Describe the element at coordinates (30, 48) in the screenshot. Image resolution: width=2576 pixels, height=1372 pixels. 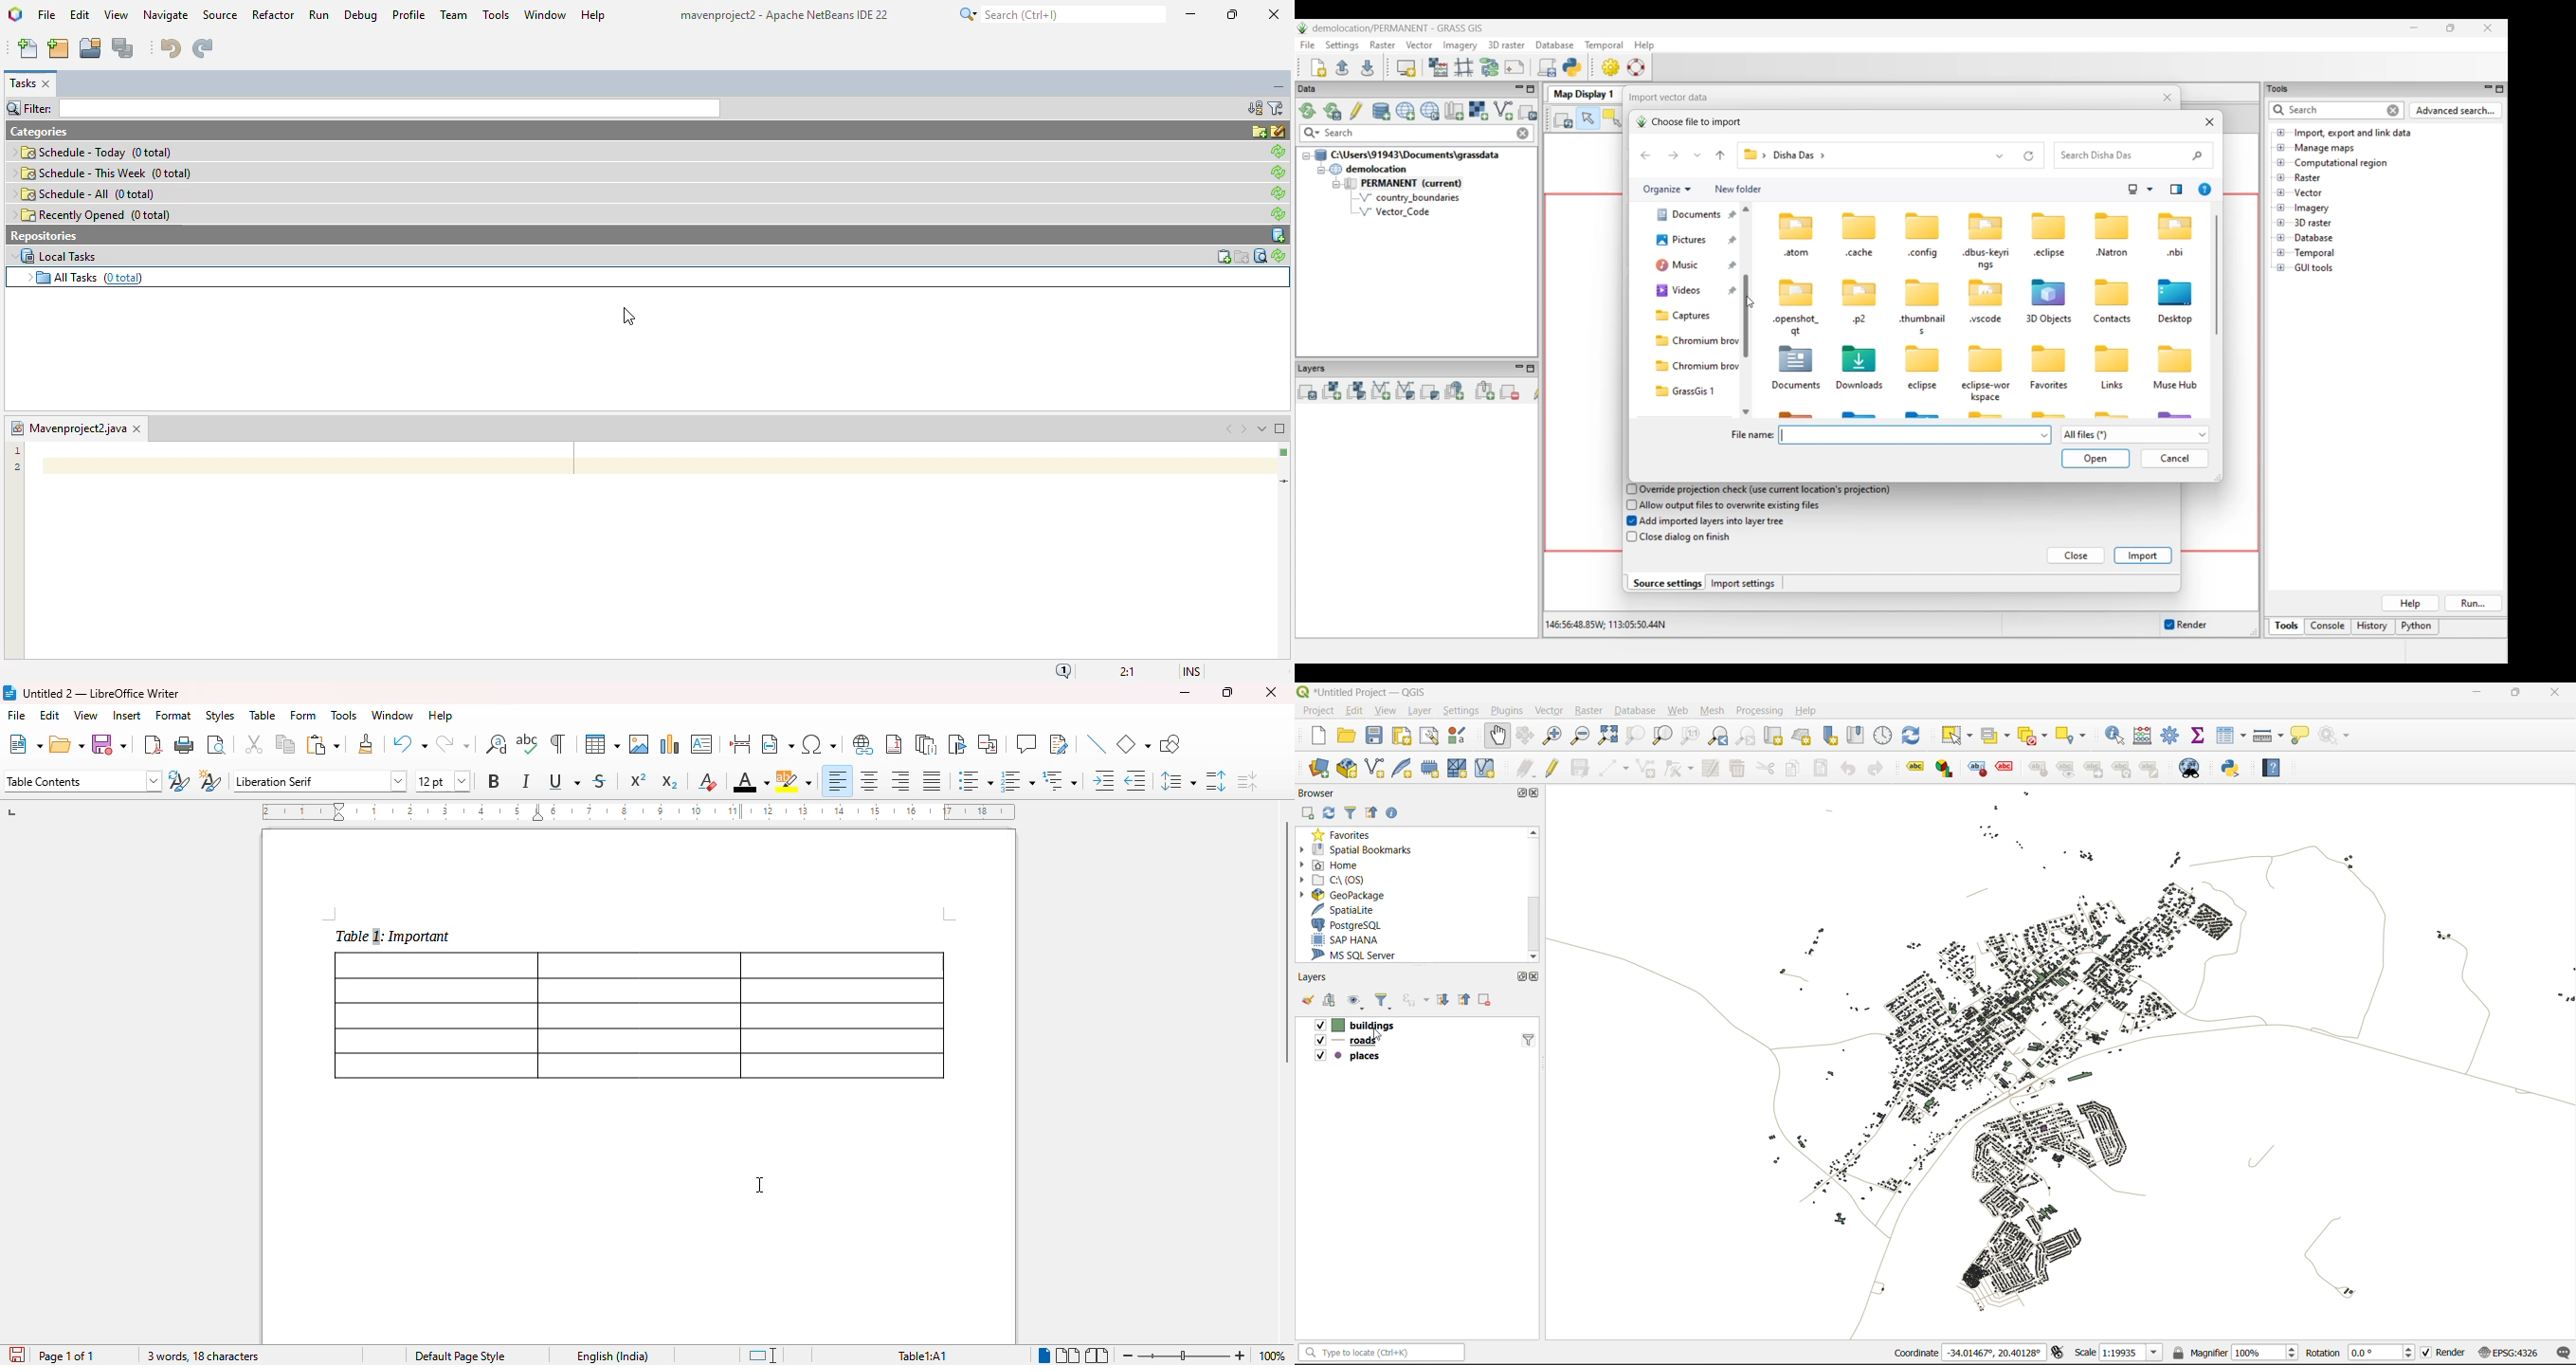
I see `new file` at that location.